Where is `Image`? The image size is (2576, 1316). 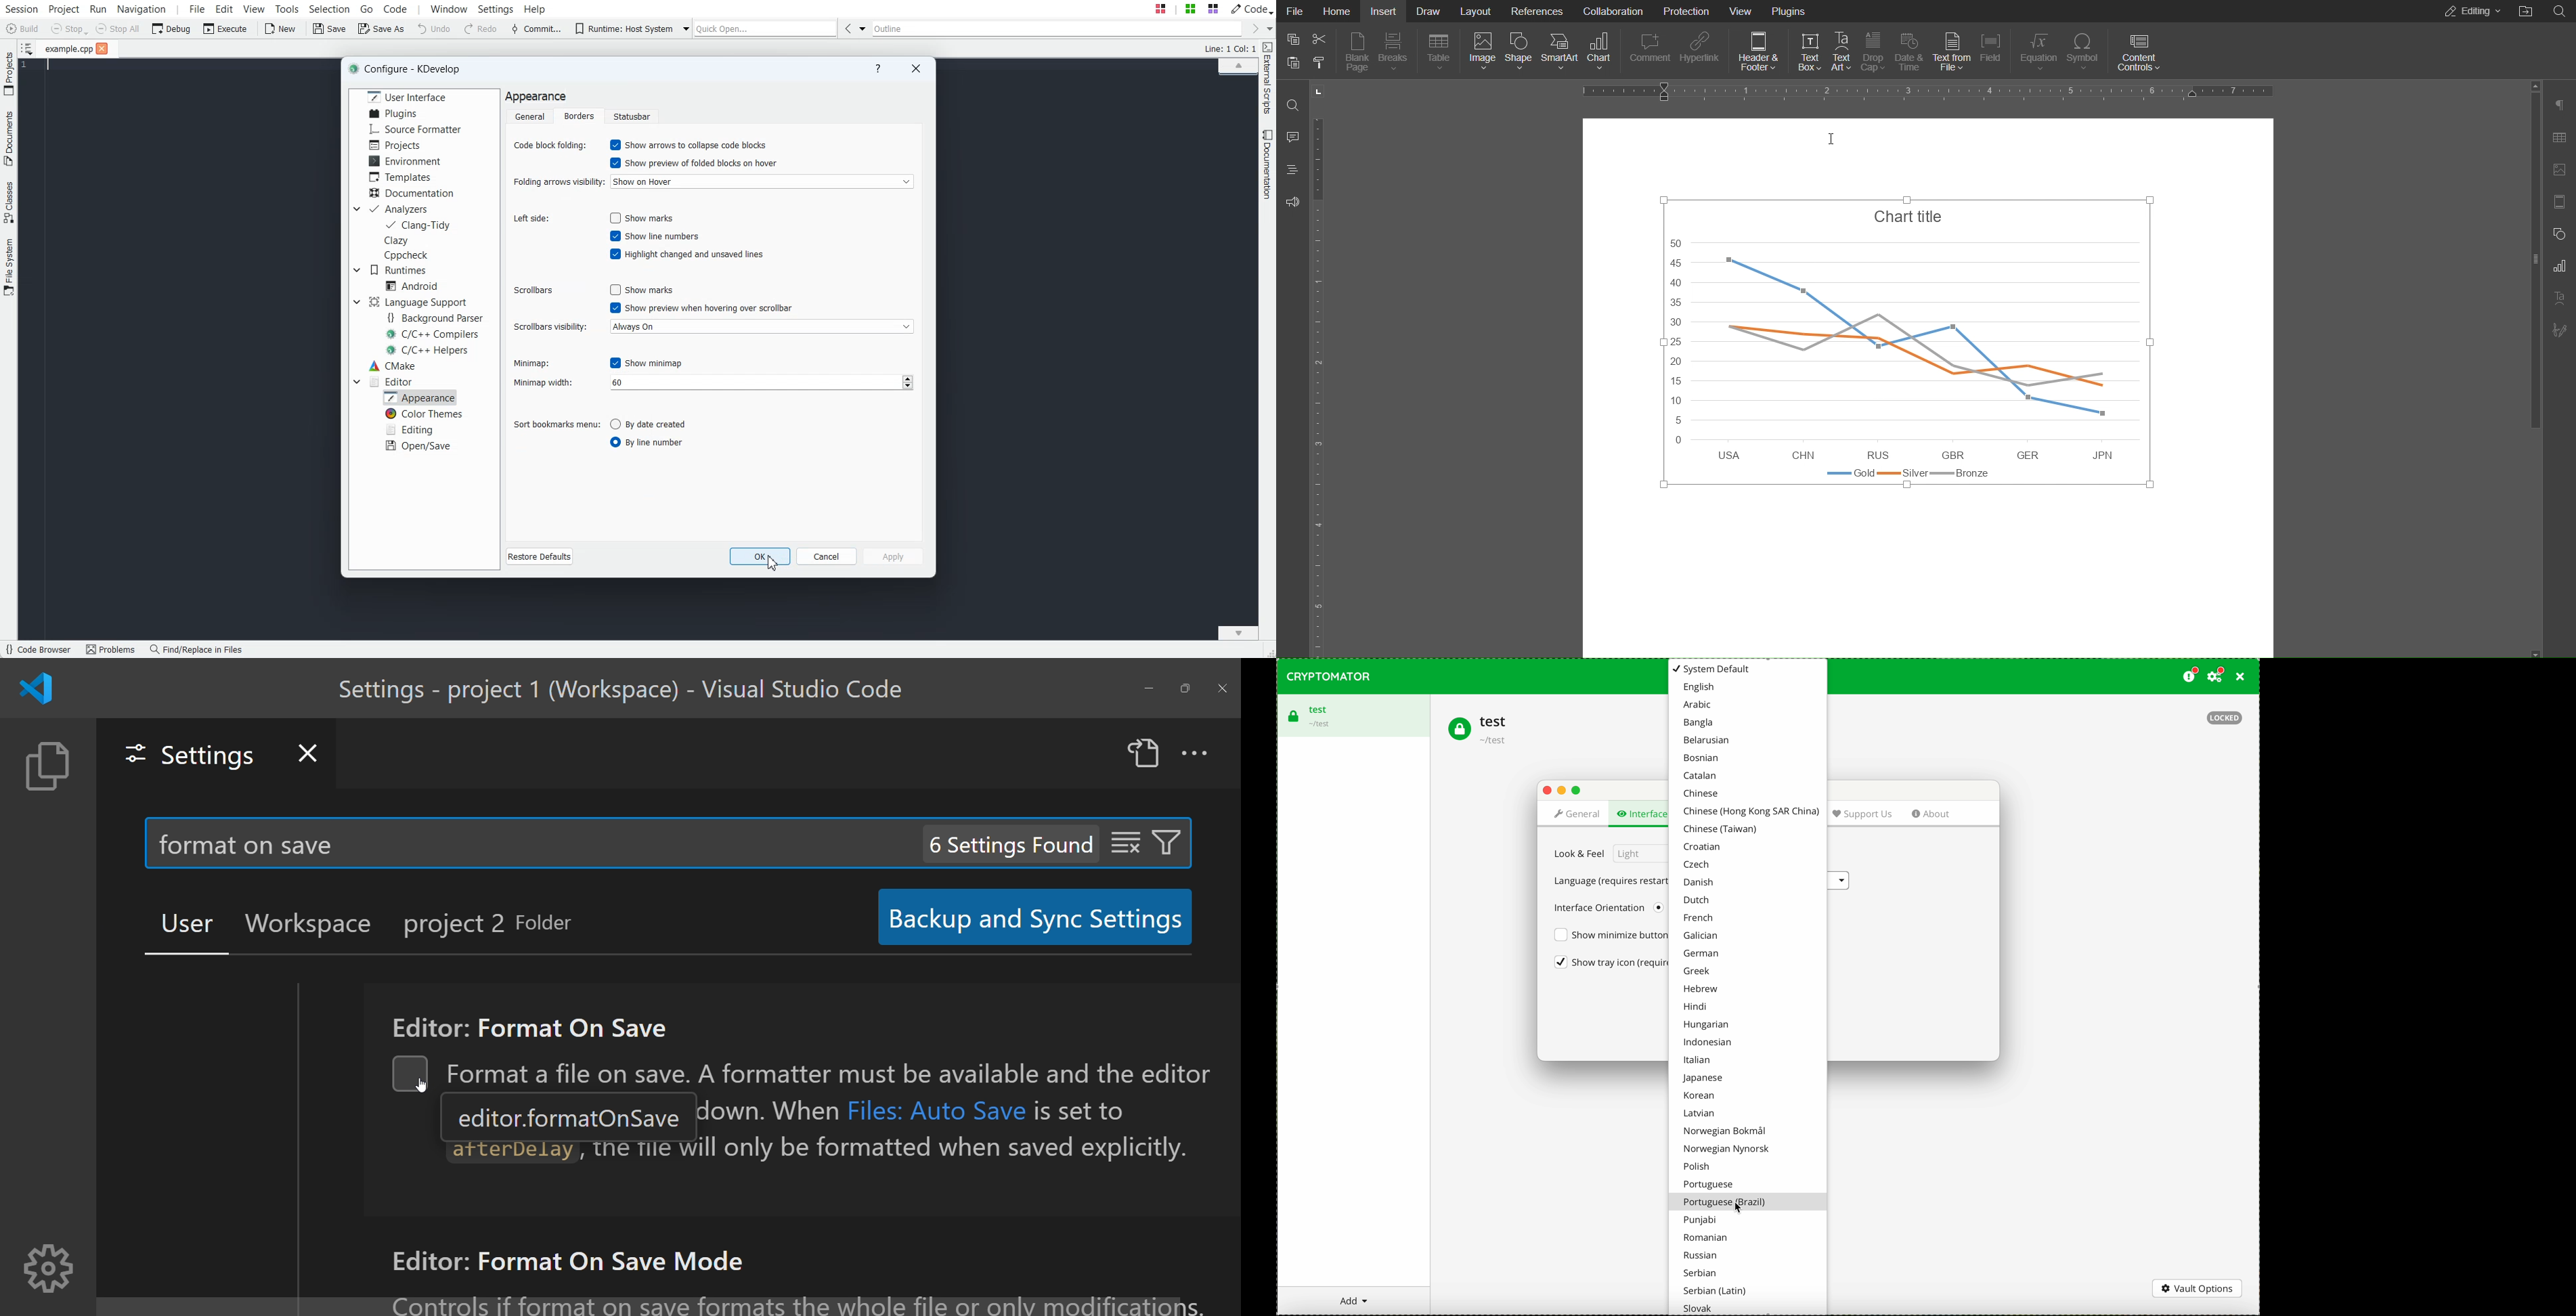 Image is located at coordinates (1482, 53).